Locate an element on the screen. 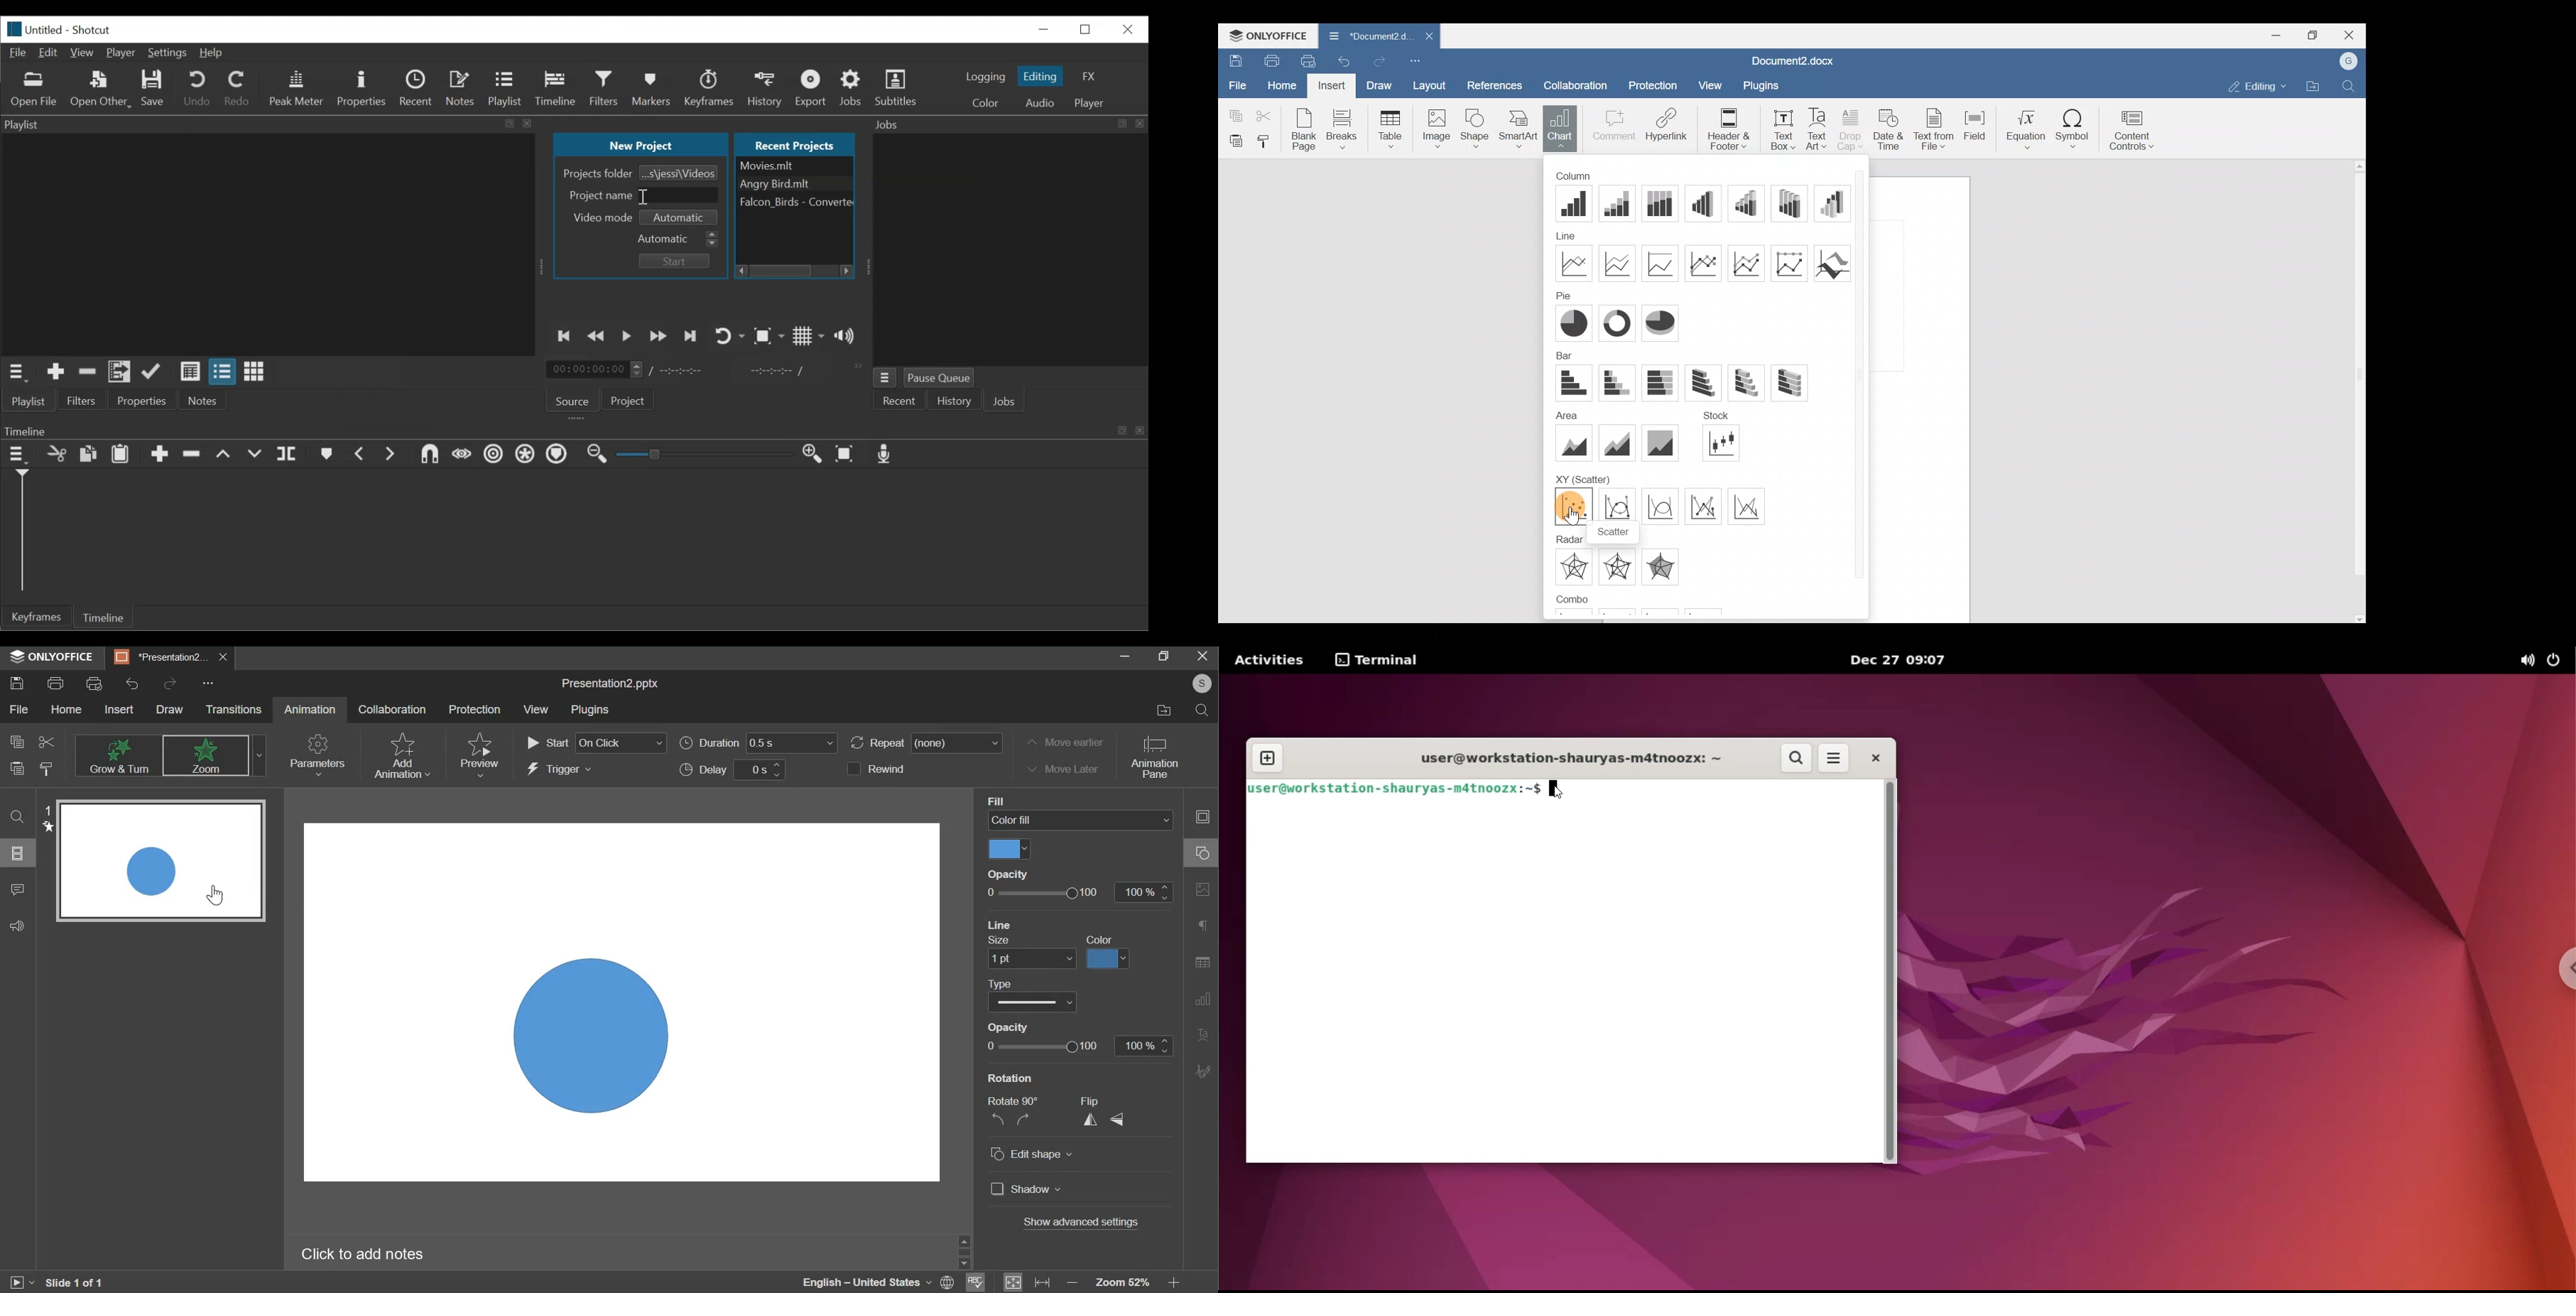 This screenshot has width=2576, height=1316. 3-D 100% stacked column is located at coordinates (1796, 203).